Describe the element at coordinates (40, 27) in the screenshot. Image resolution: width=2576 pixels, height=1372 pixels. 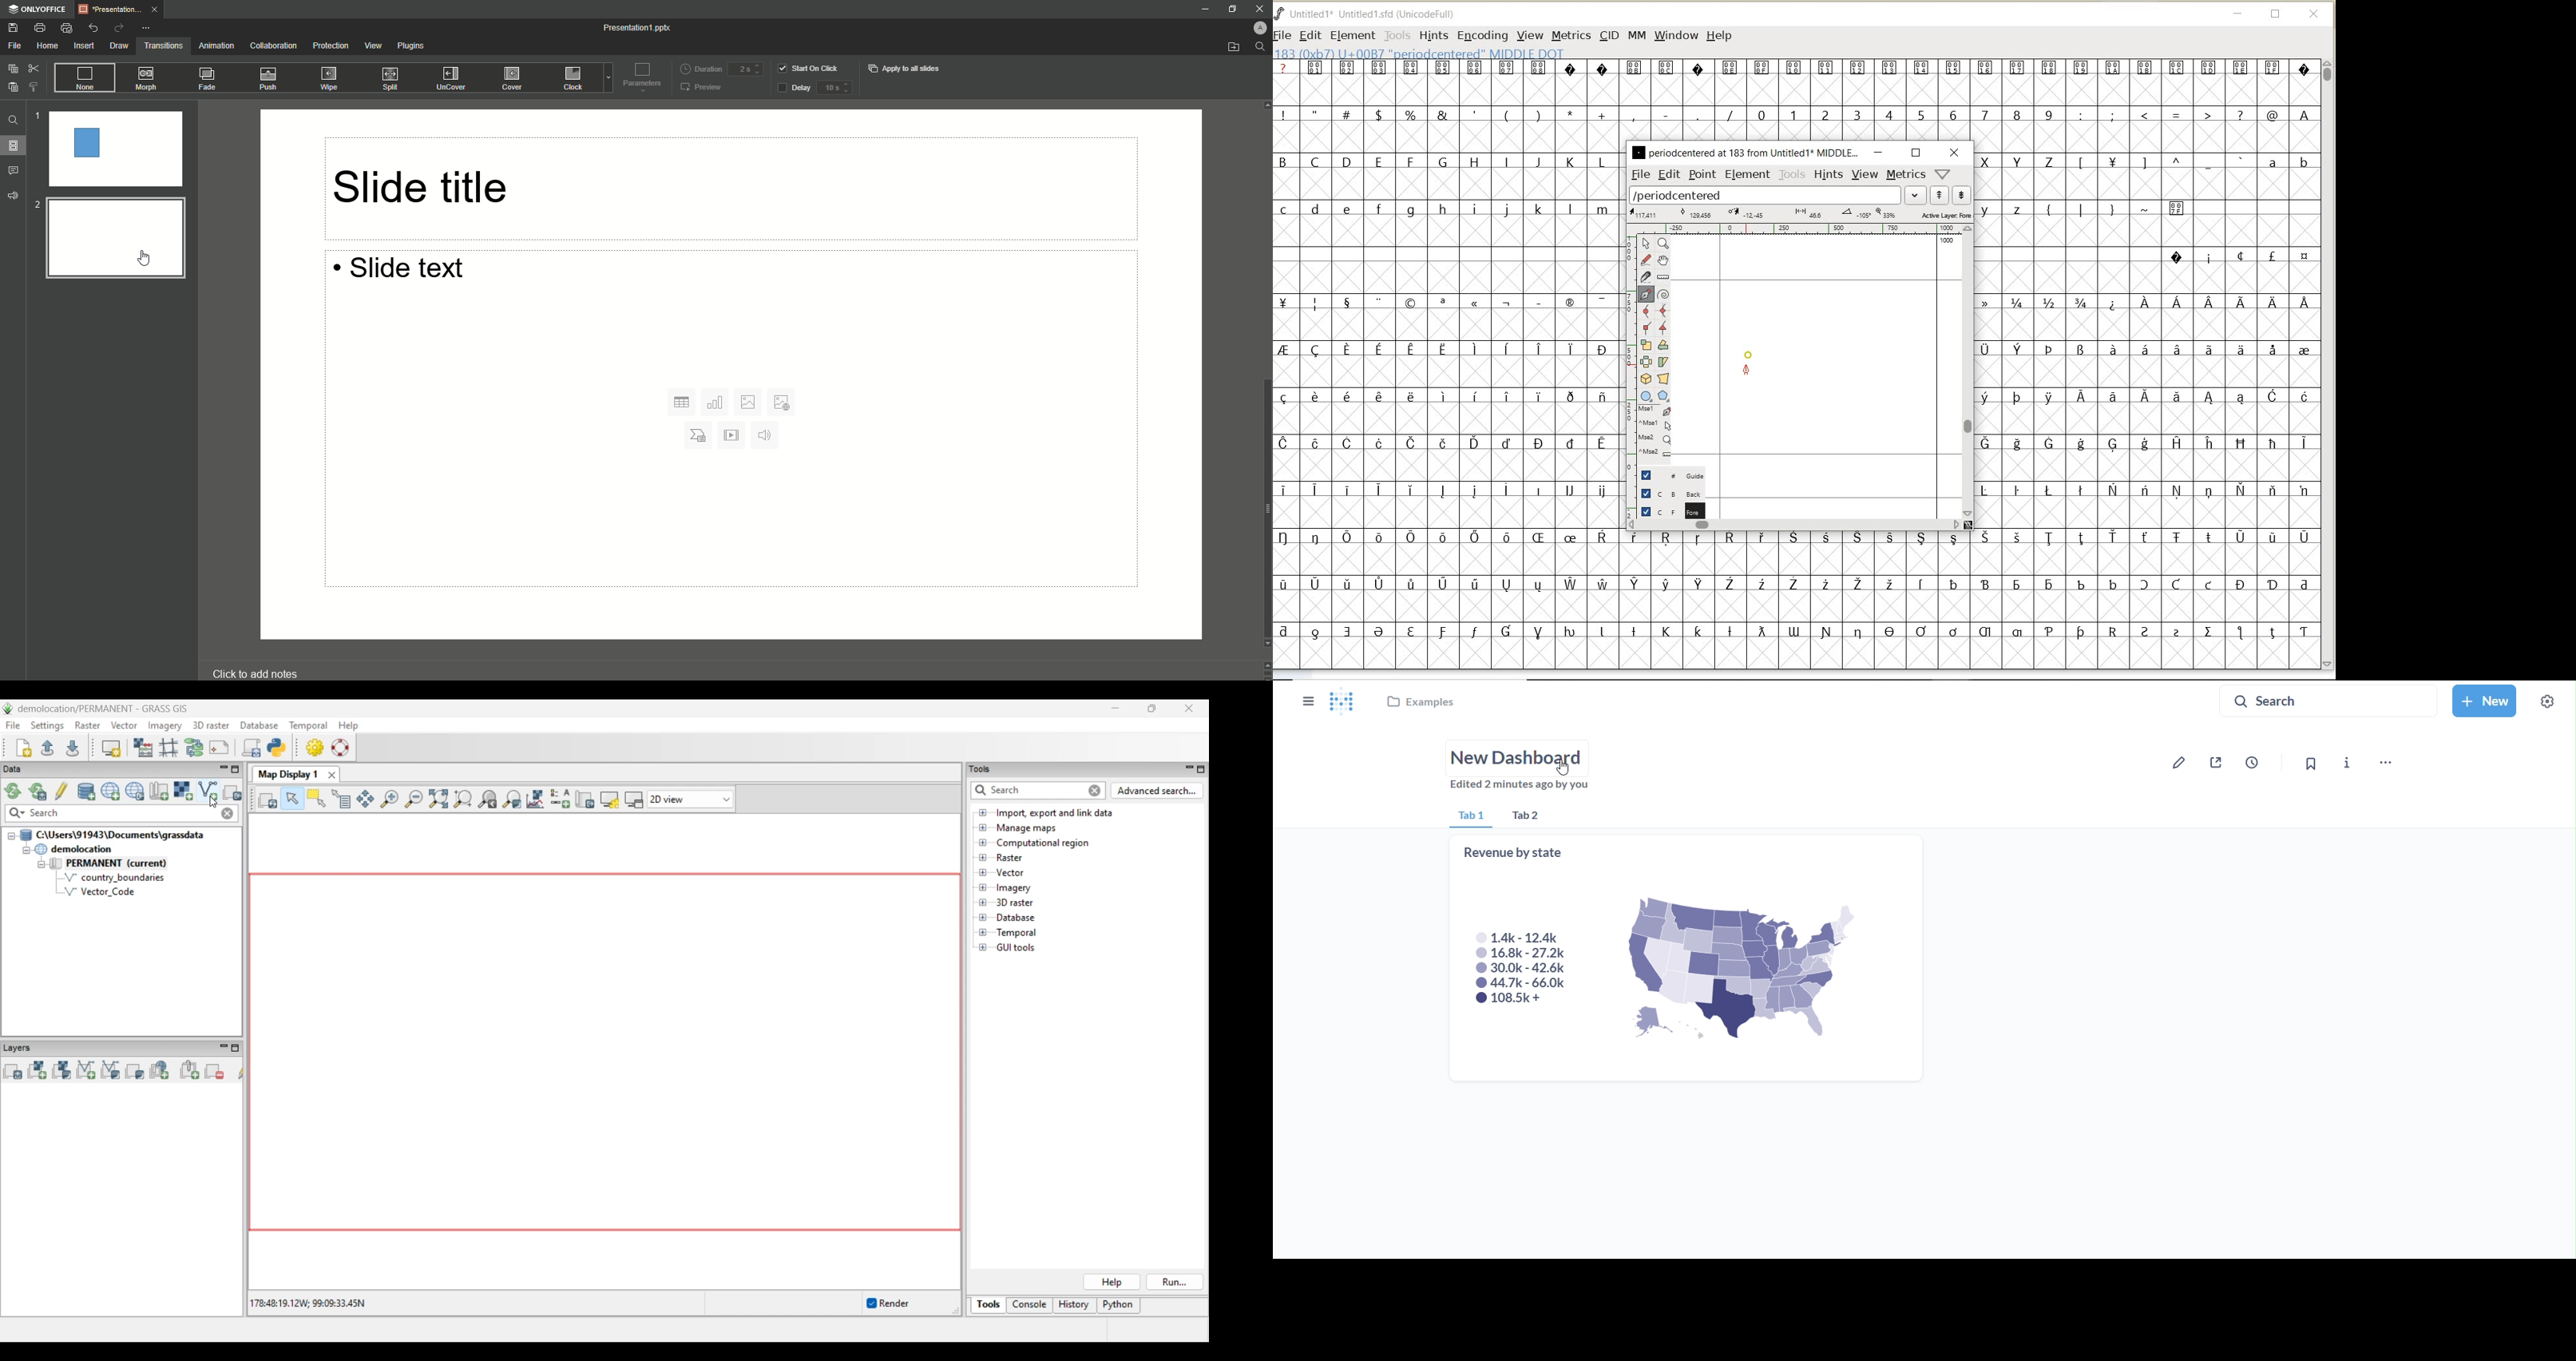
I see `Print` at that location.